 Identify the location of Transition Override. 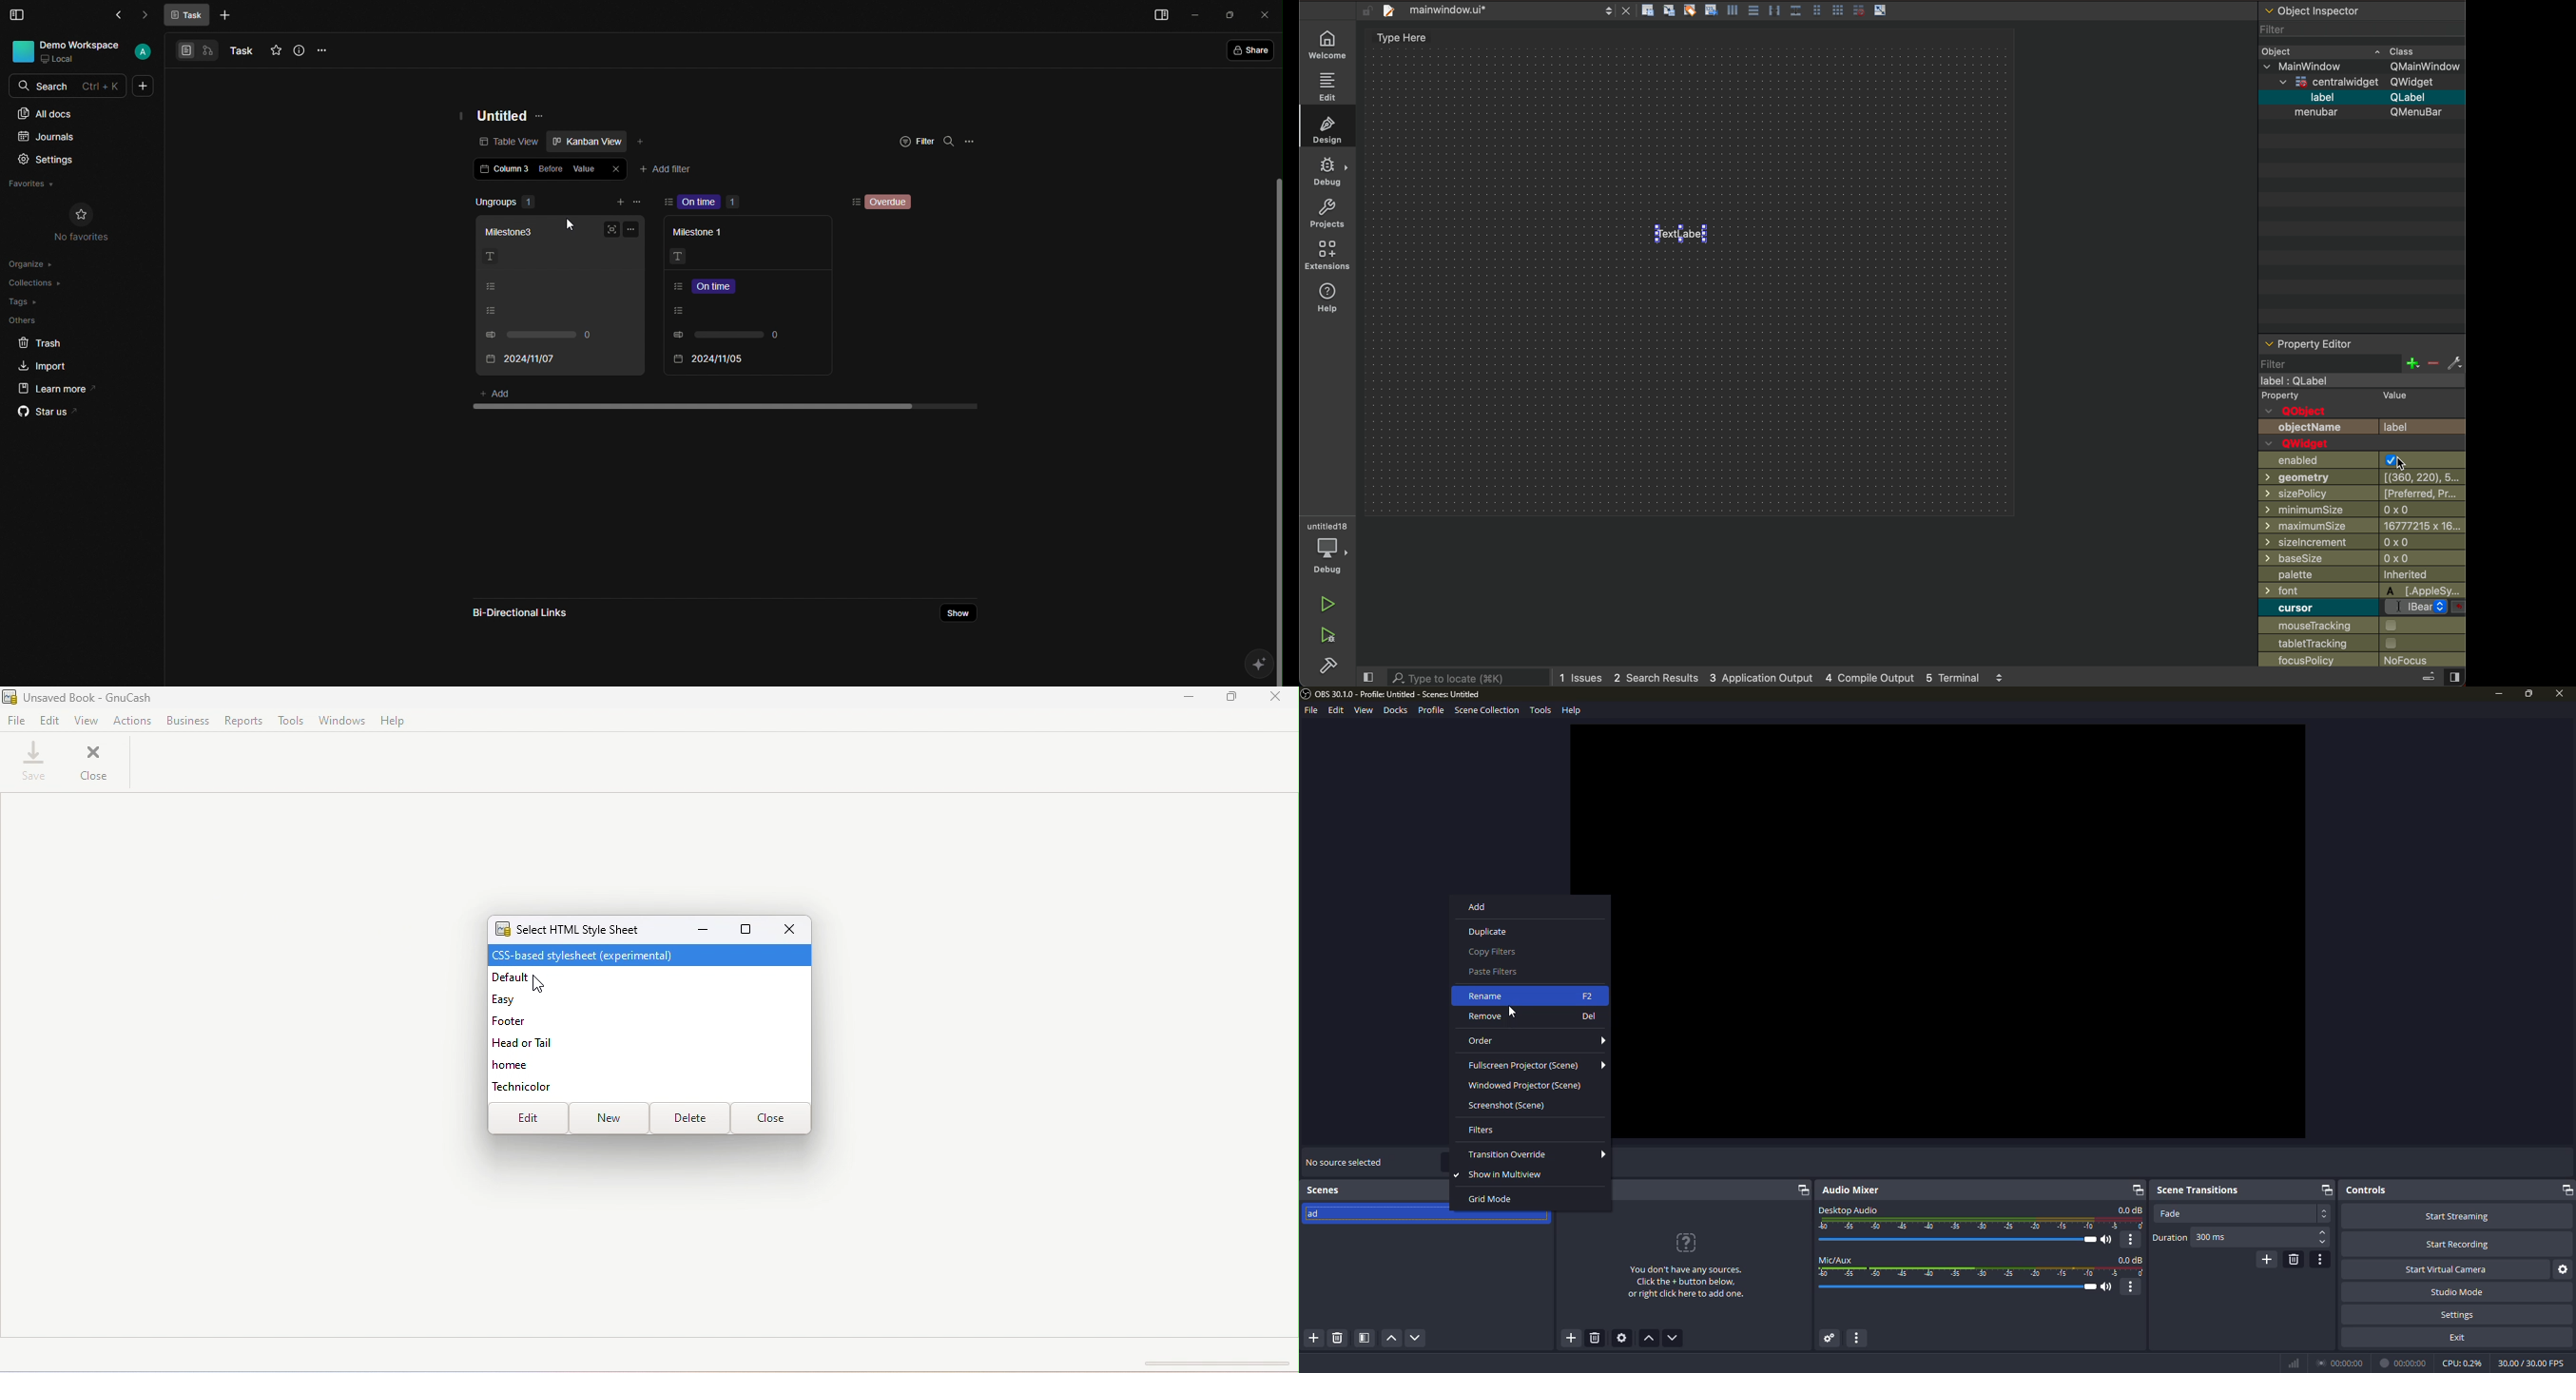
(1537, 1155).